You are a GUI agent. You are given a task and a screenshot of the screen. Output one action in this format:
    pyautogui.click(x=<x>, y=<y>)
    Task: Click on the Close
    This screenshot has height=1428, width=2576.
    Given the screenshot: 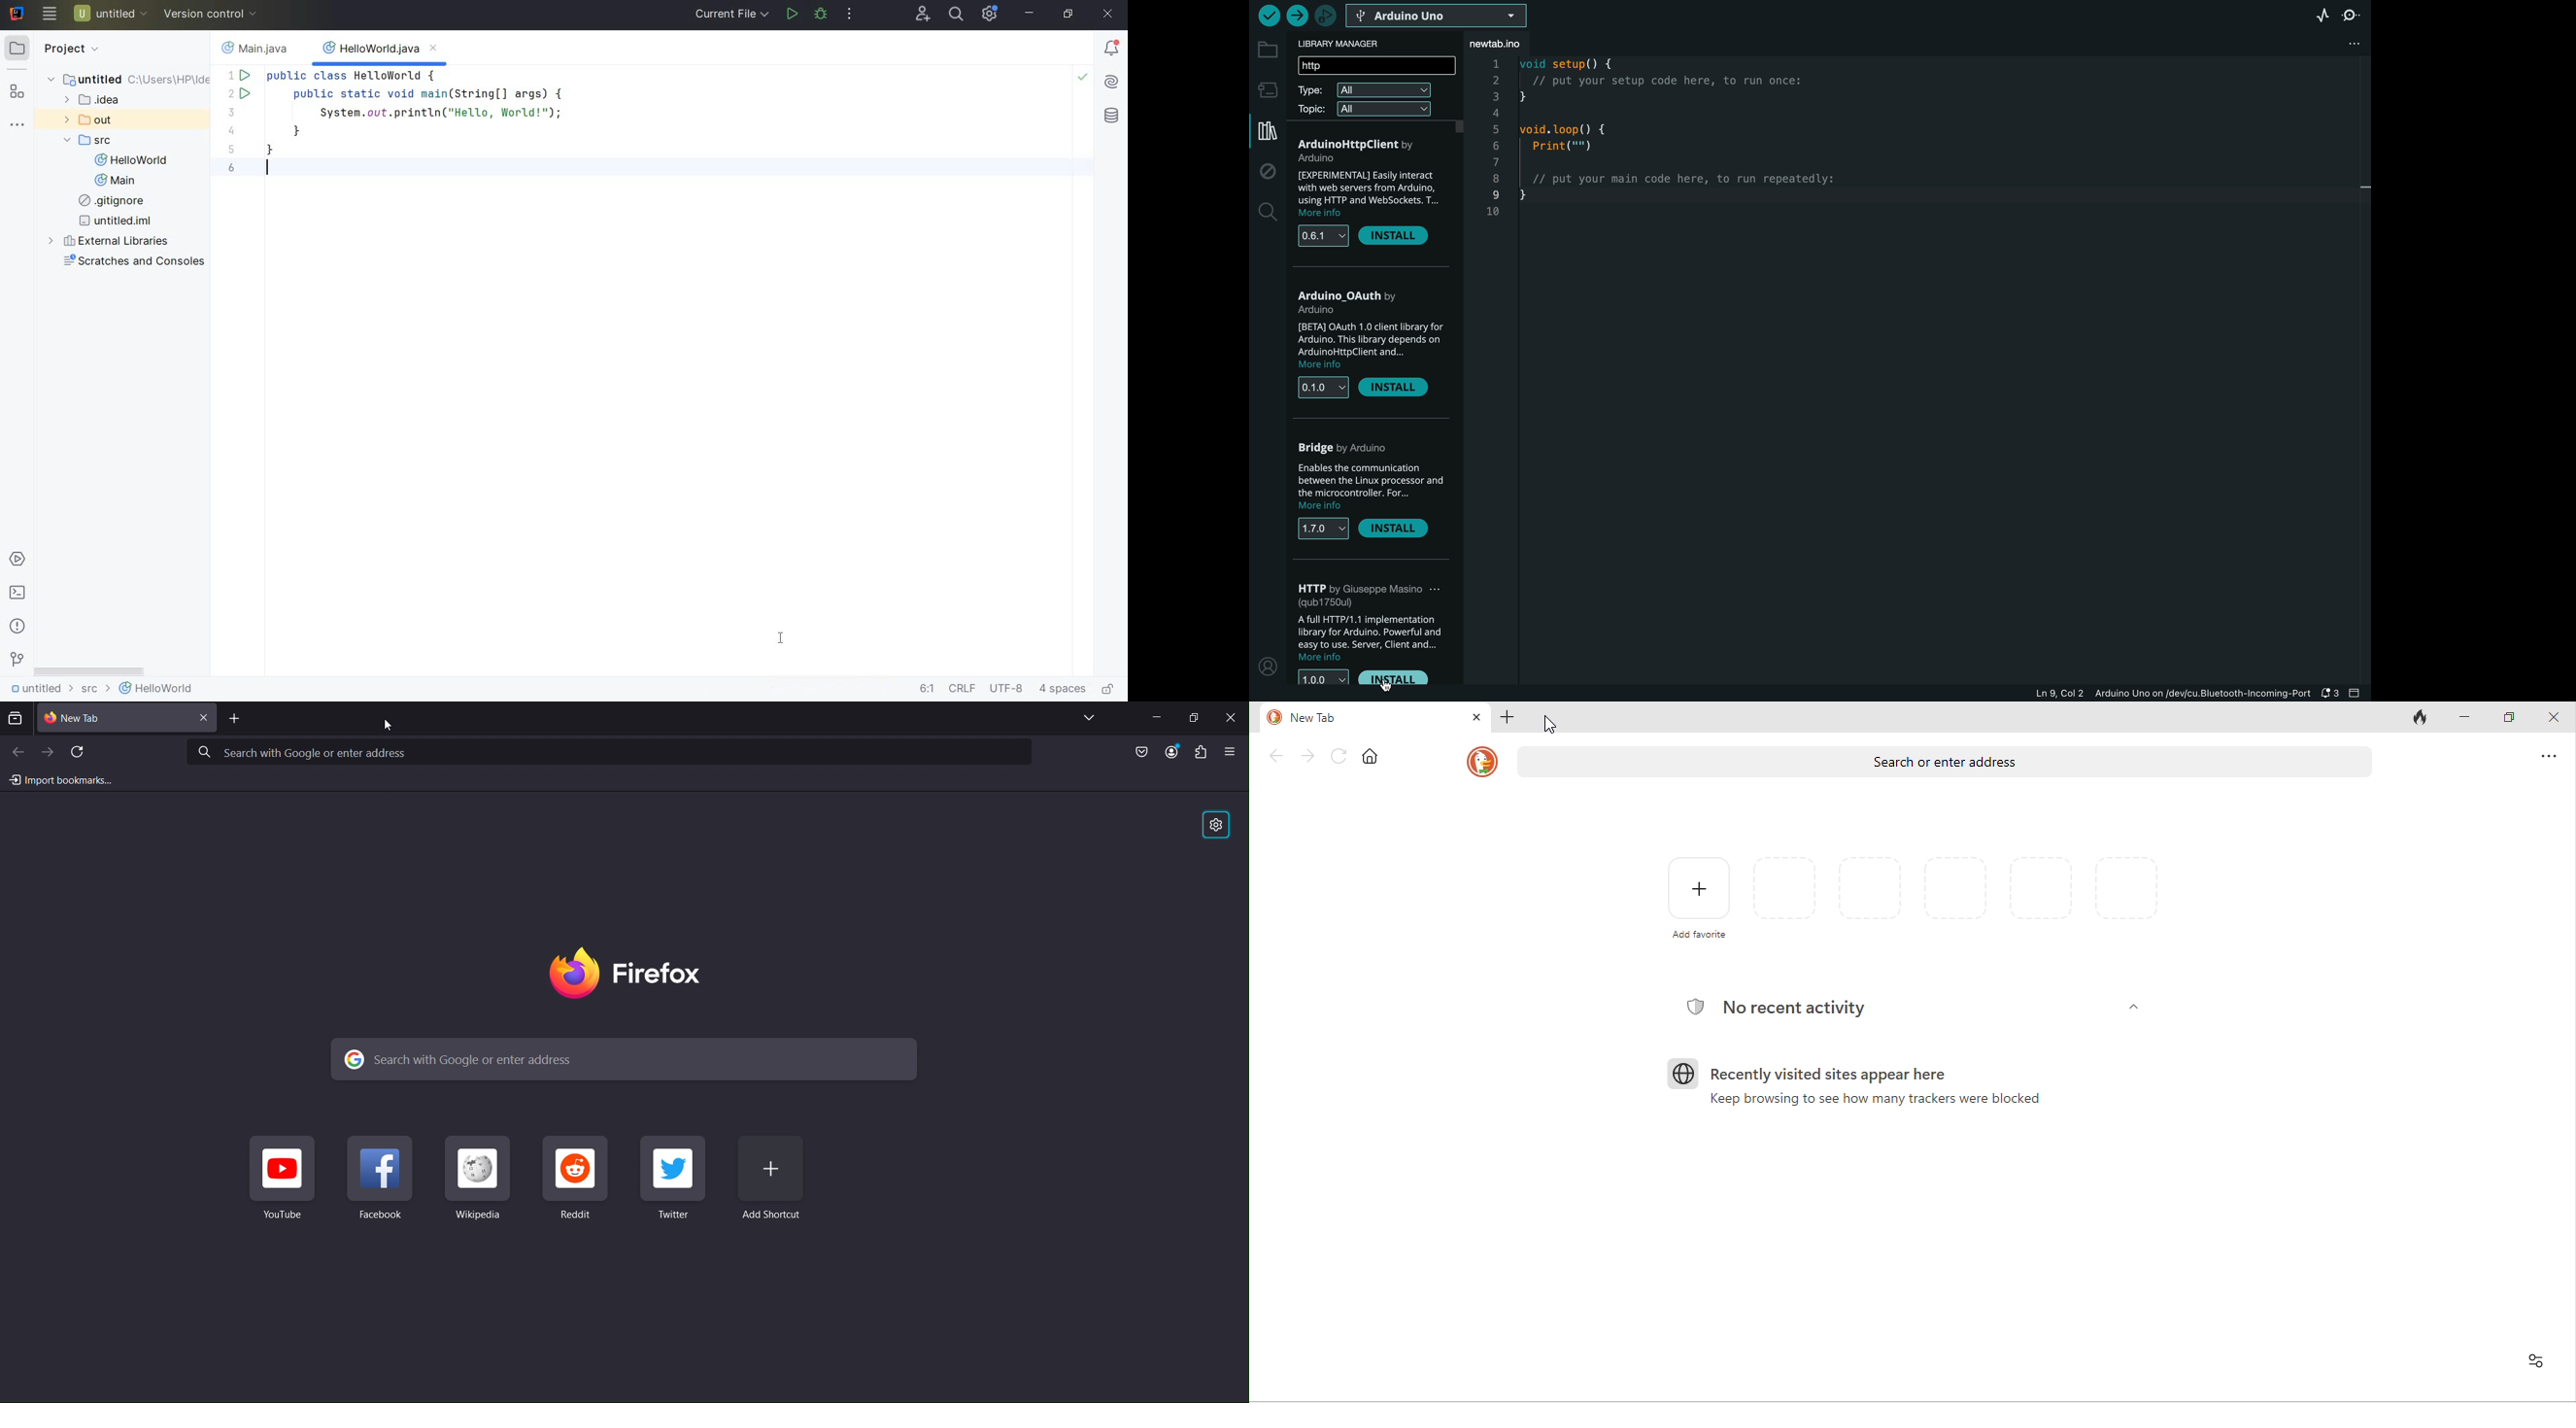 What is the action you would take?
    pyautogui.click(x=1231, y=716)
    